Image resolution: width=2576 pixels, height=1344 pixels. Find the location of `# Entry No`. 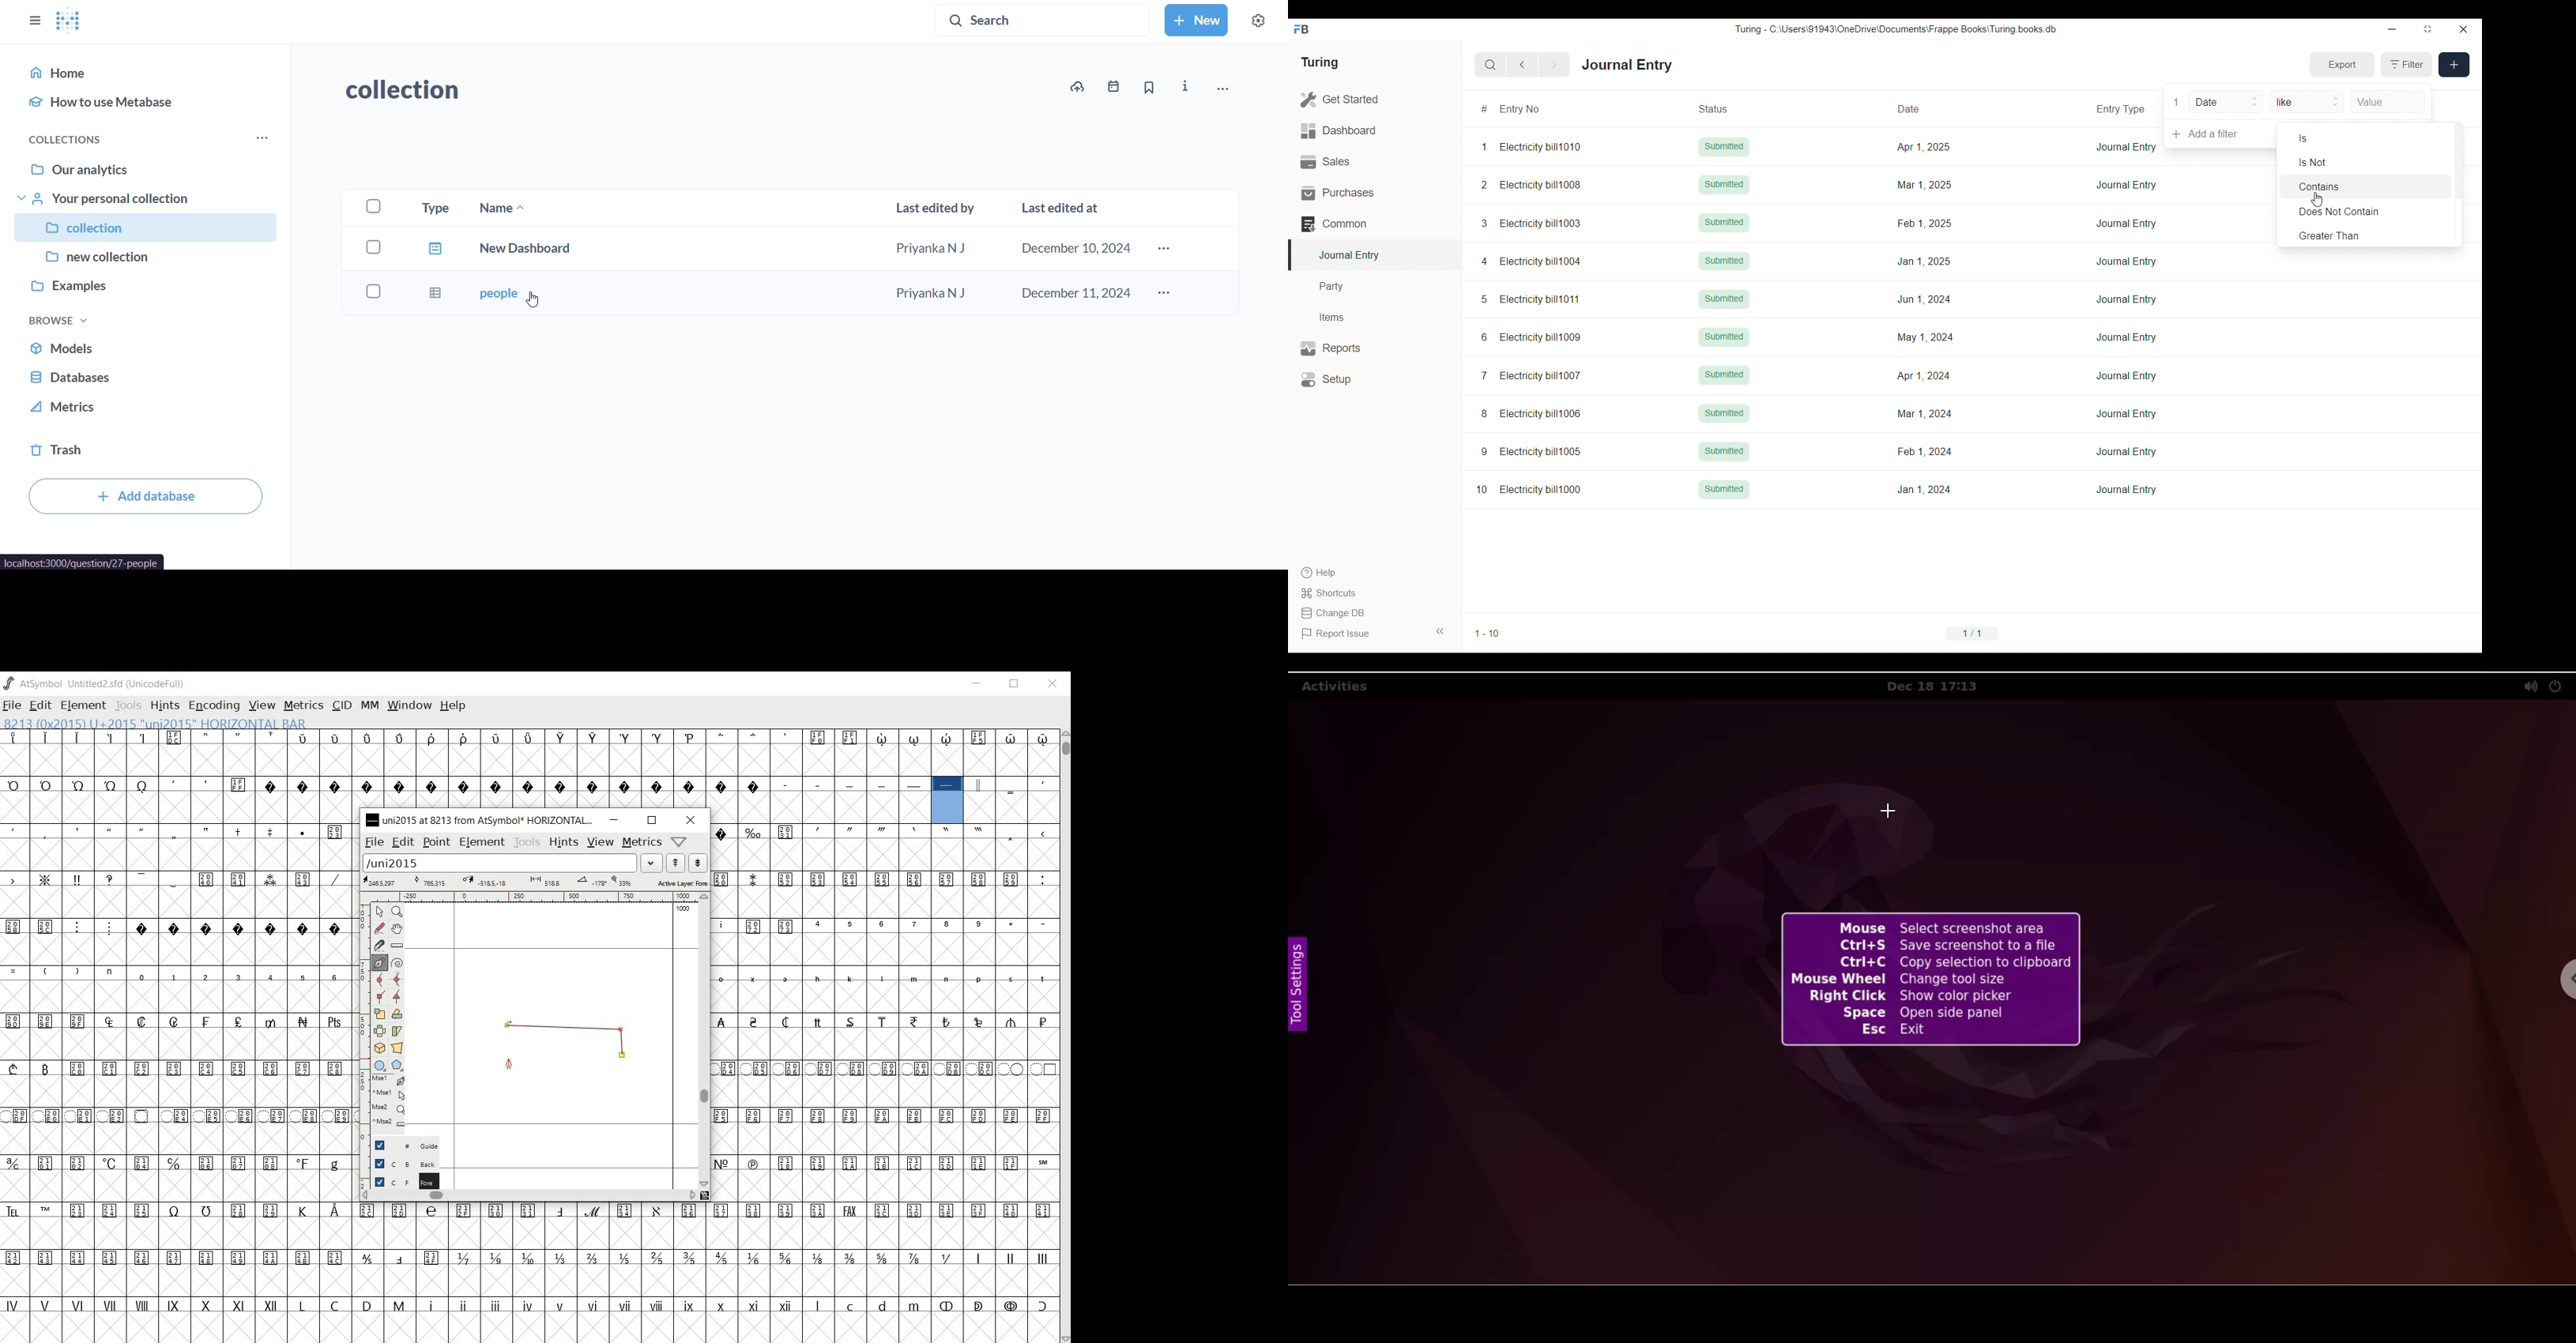

# Entry No is located at coordinates (1536, 109).